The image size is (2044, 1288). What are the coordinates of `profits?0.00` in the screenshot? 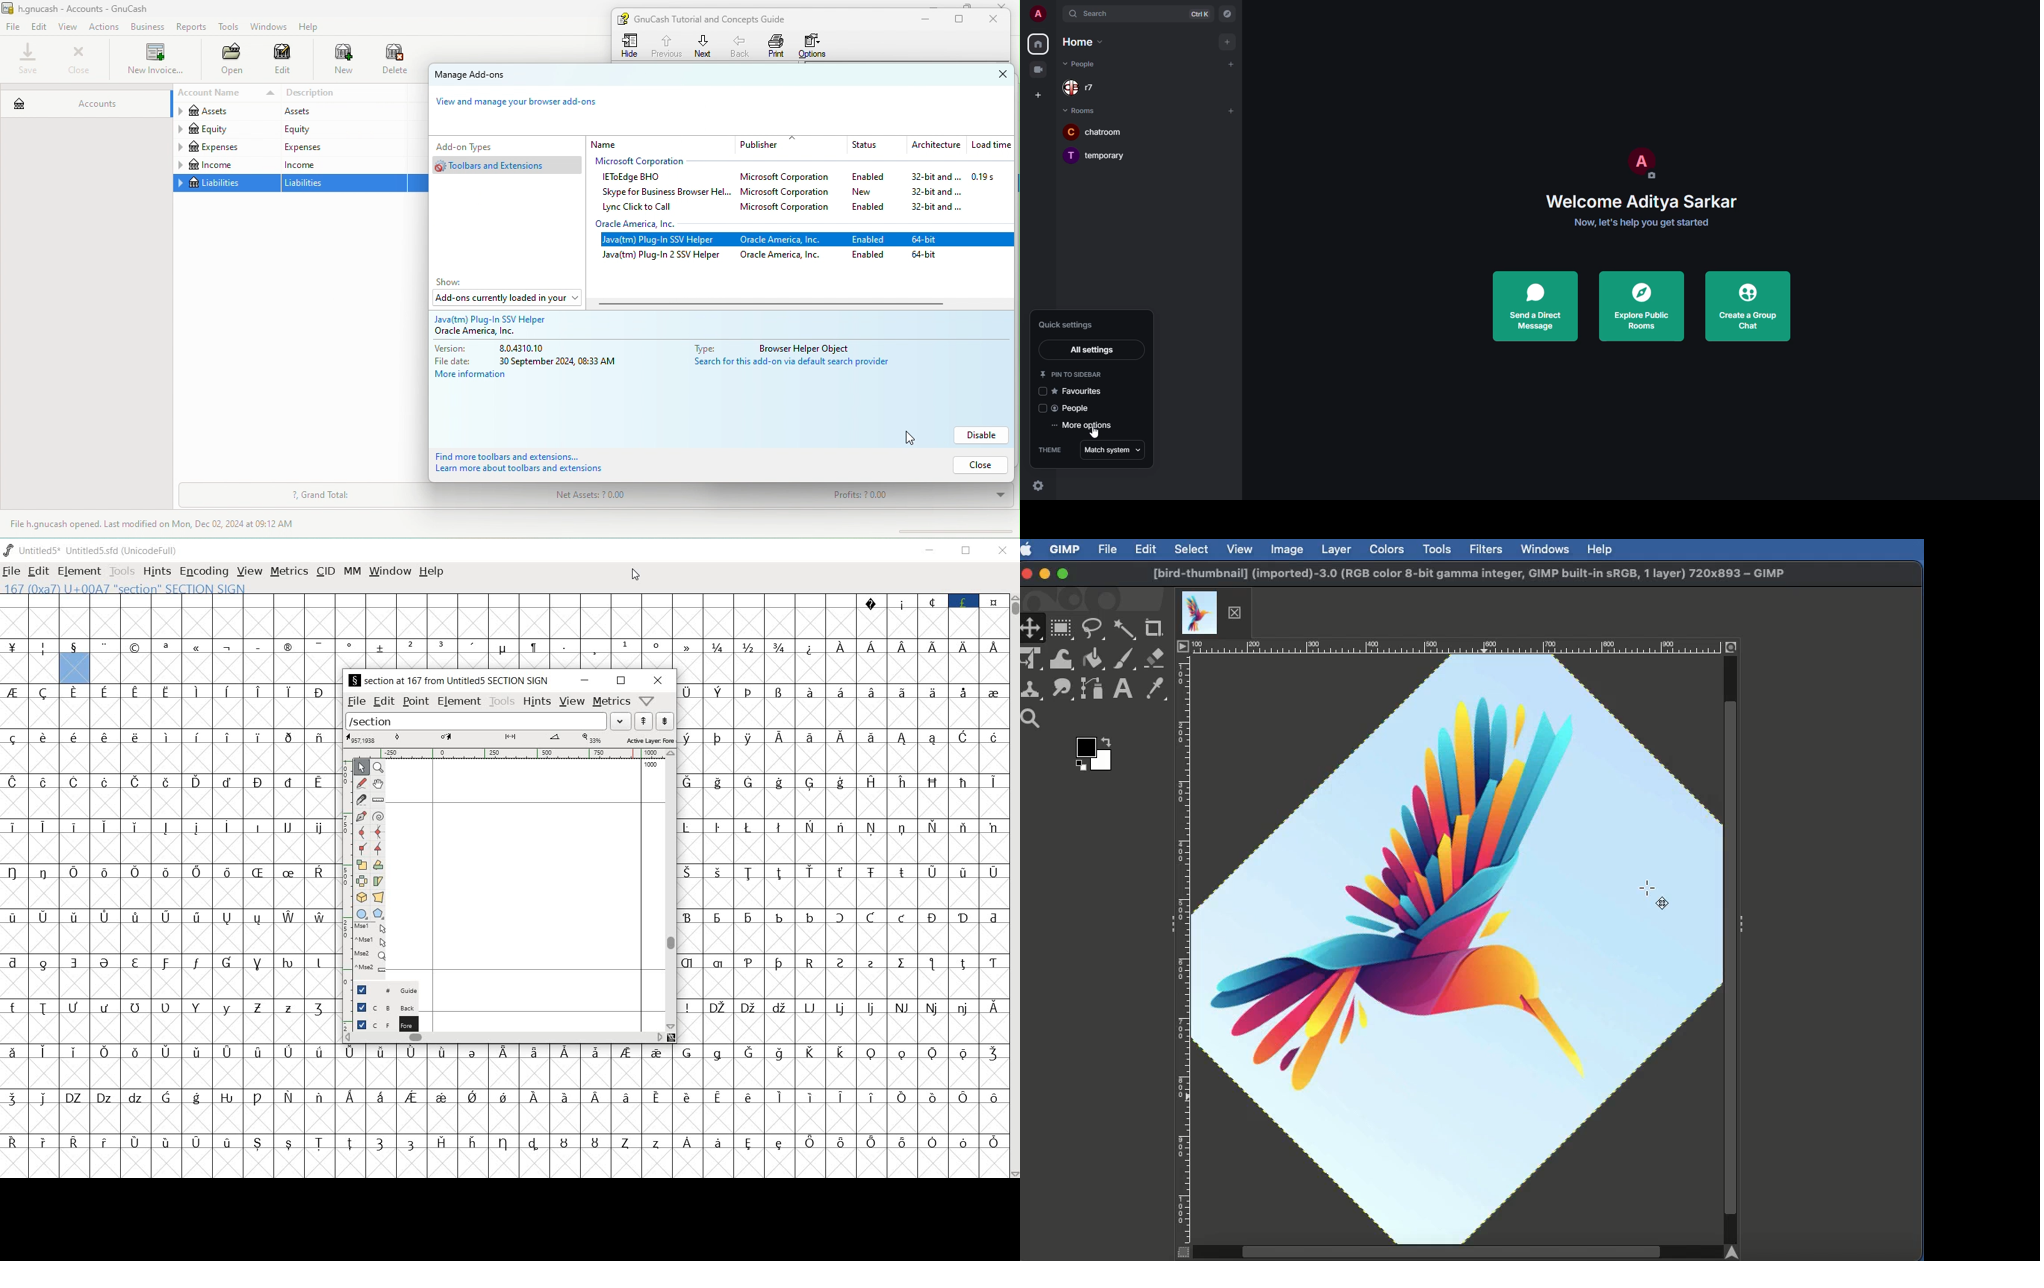 It's located at (913, 496).